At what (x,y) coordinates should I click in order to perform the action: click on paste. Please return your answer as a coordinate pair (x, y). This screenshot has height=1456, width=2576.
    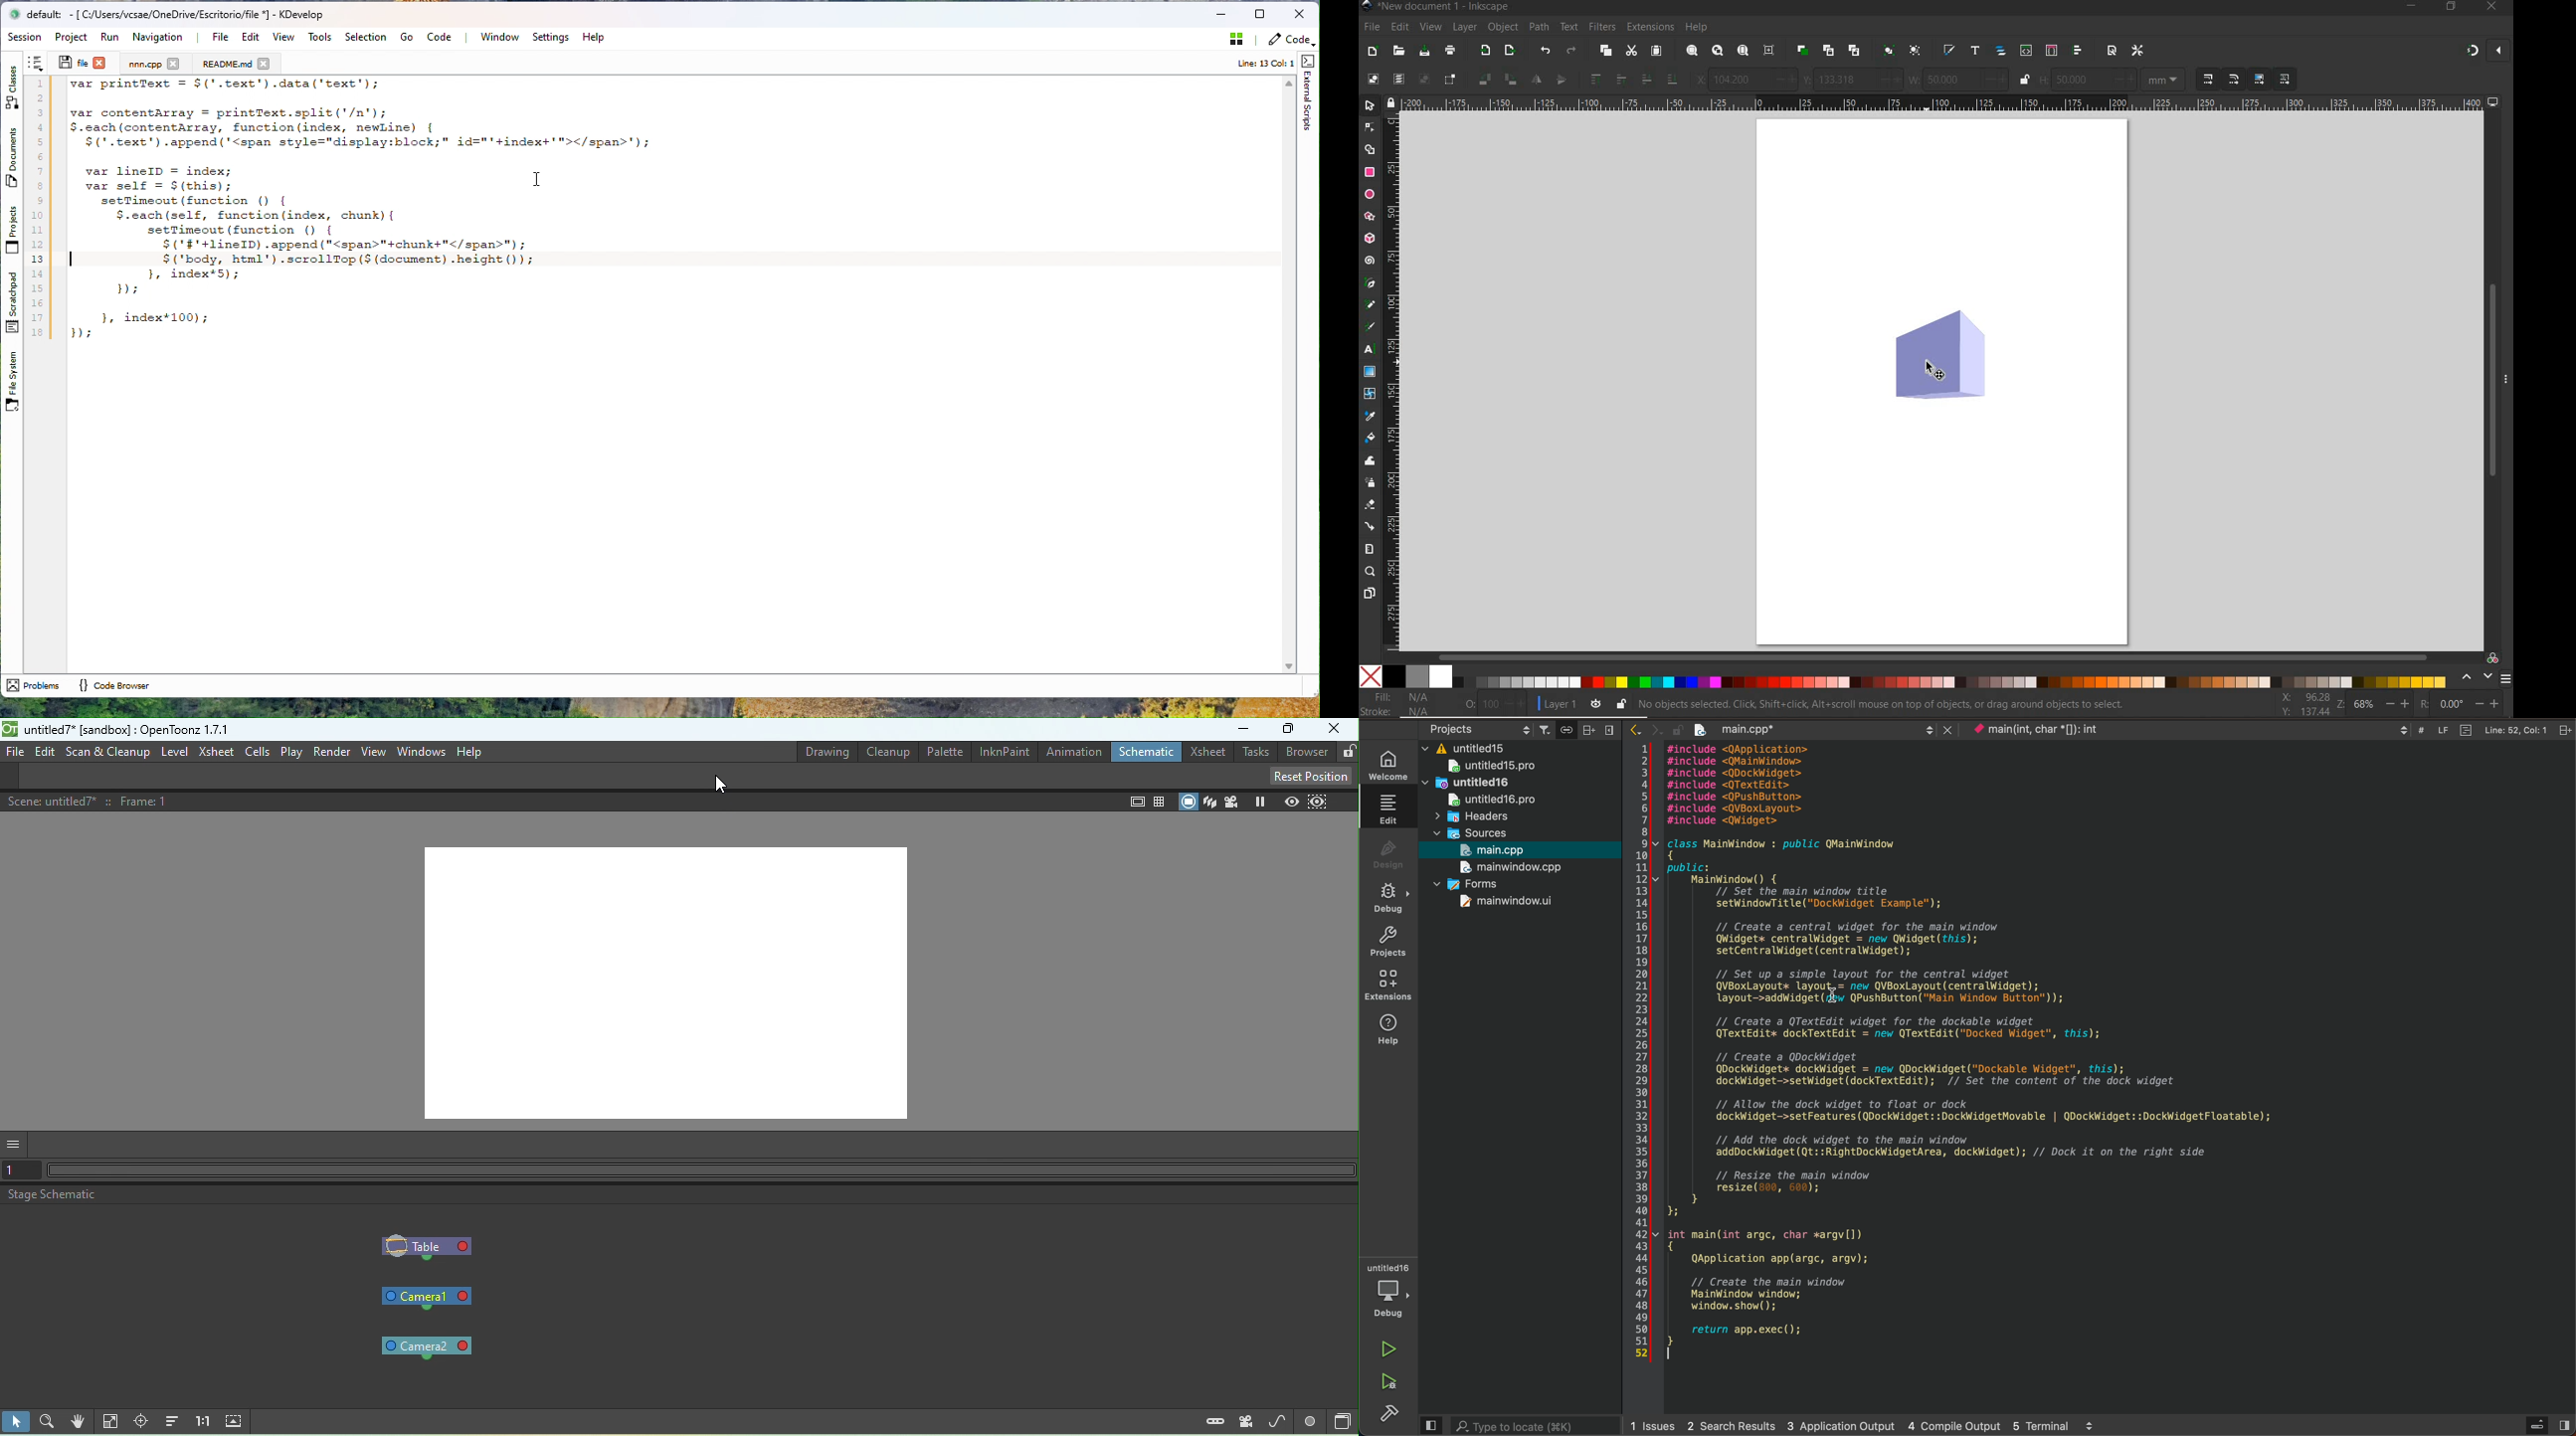
    Looking at the image, I should click on (1656, 52).